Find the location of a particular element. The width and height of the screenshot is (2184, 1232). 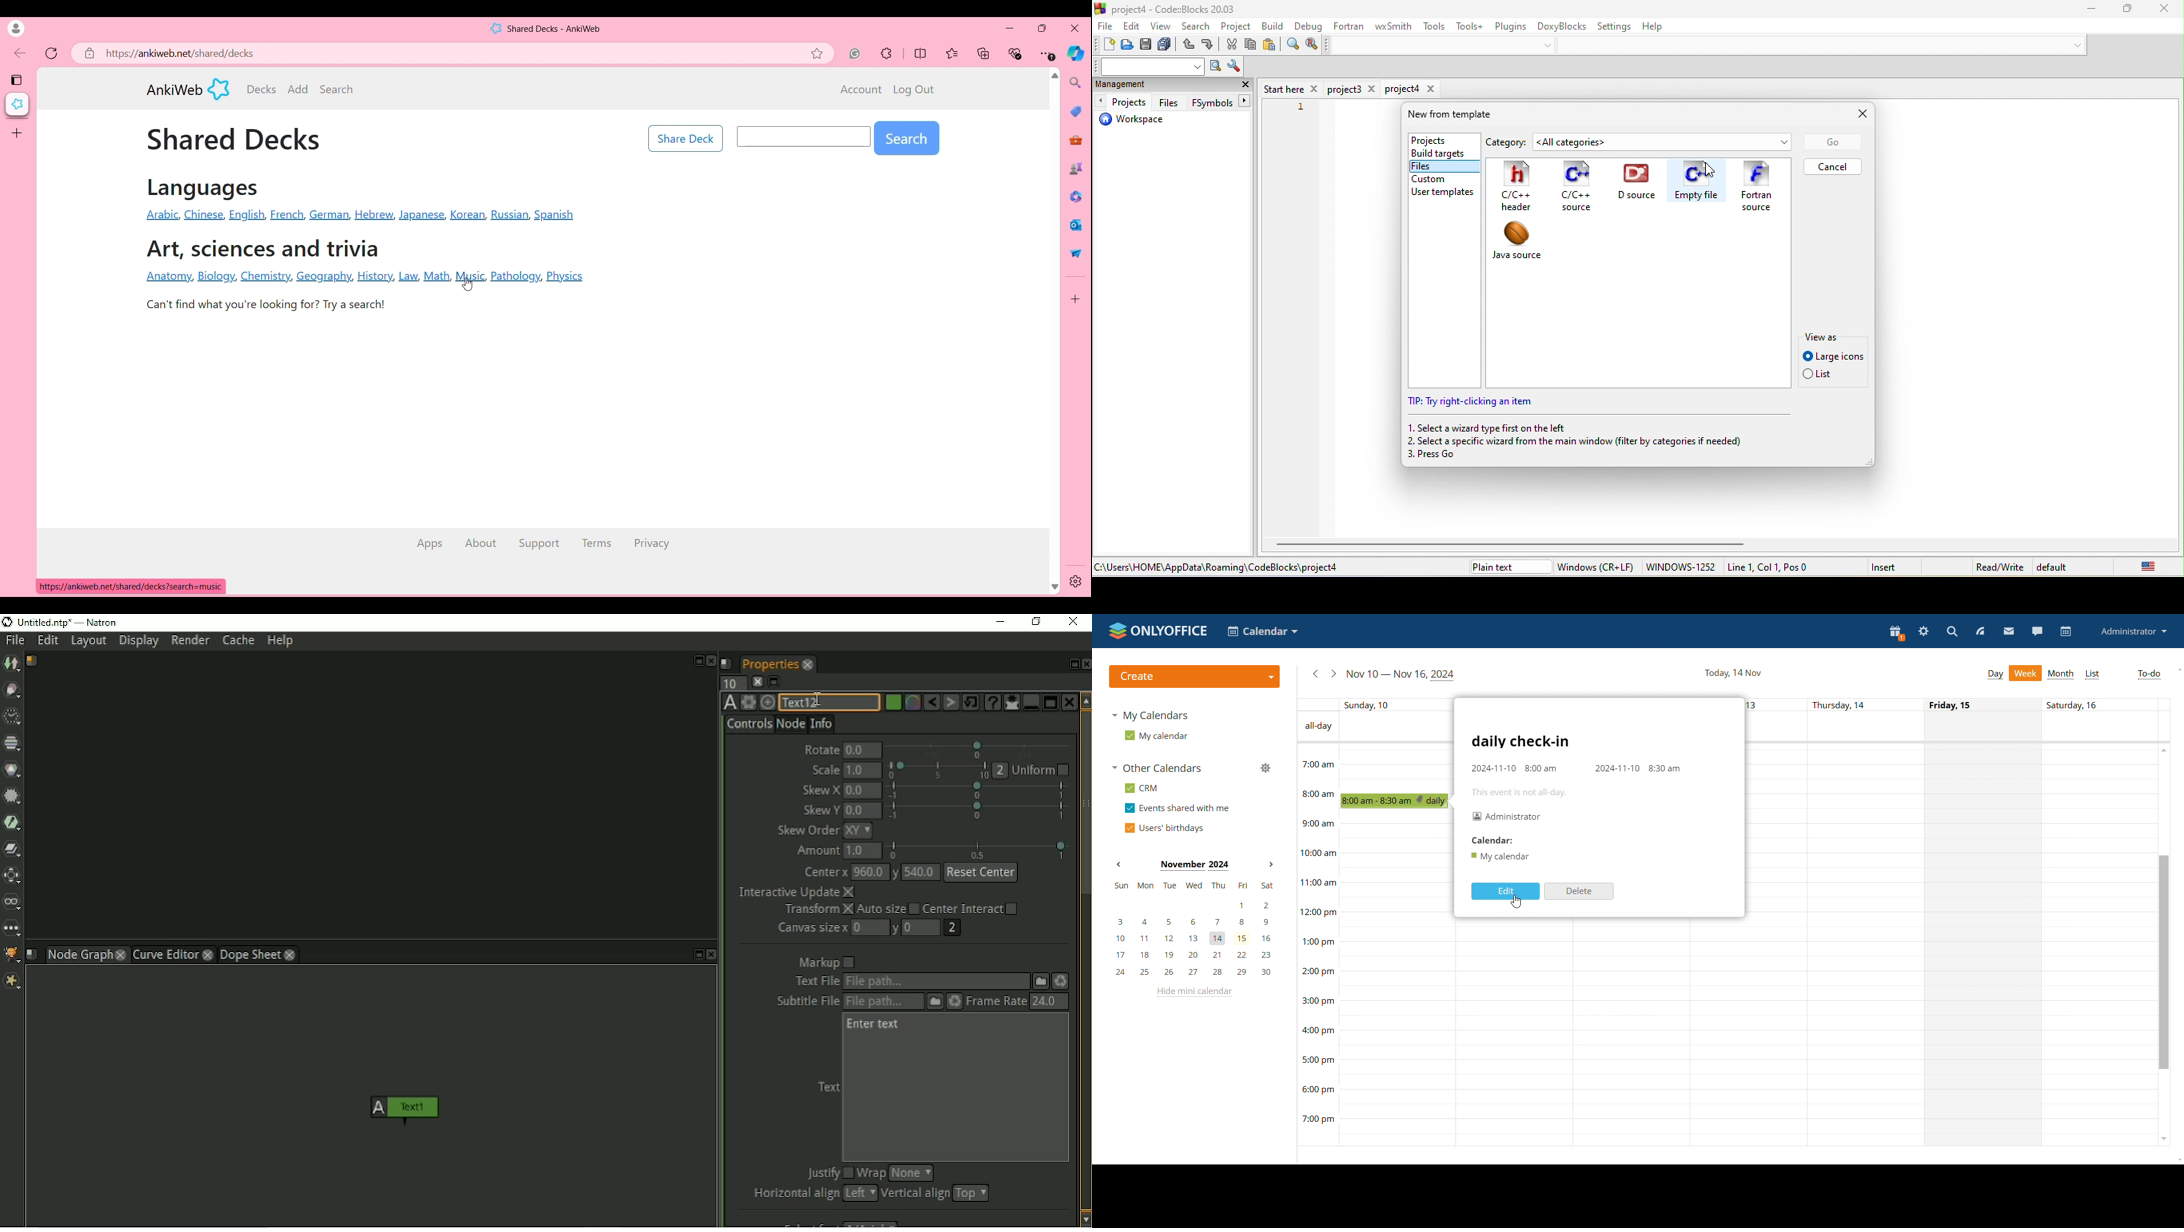

Customize browser is located at coordinates (1076, 299).